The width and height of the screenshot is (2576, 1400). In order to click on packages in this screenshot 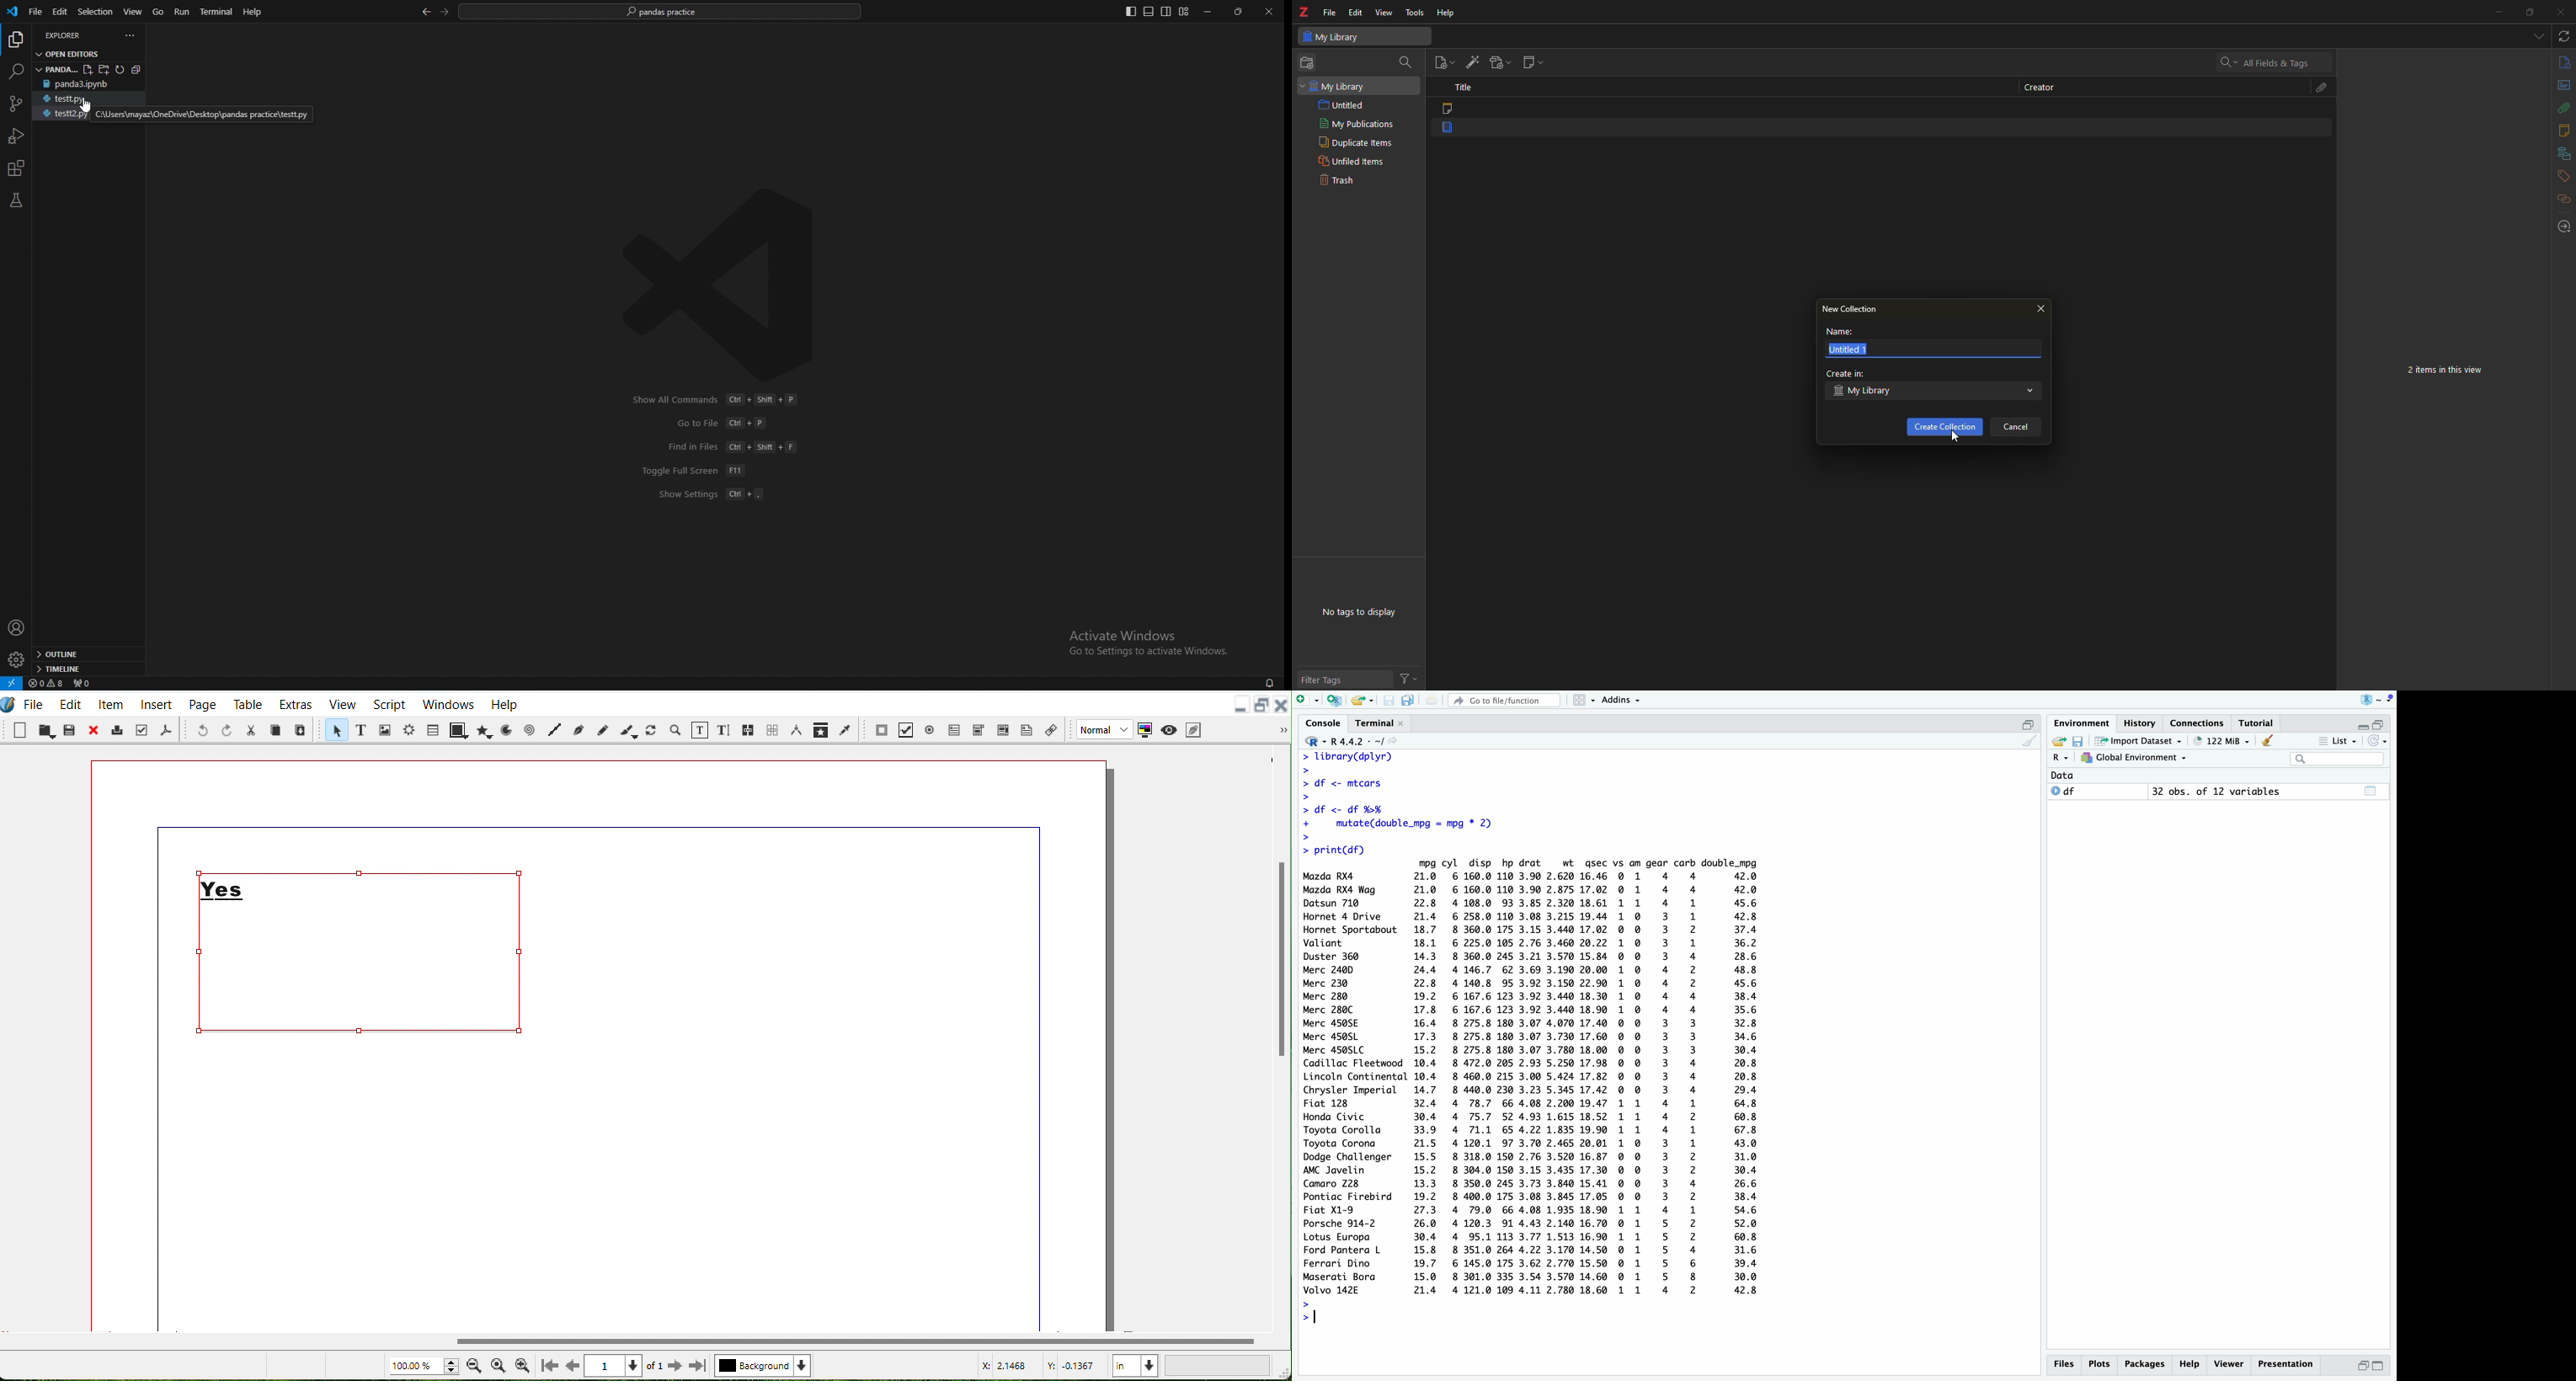, I will do `click(2145, 1366)`.